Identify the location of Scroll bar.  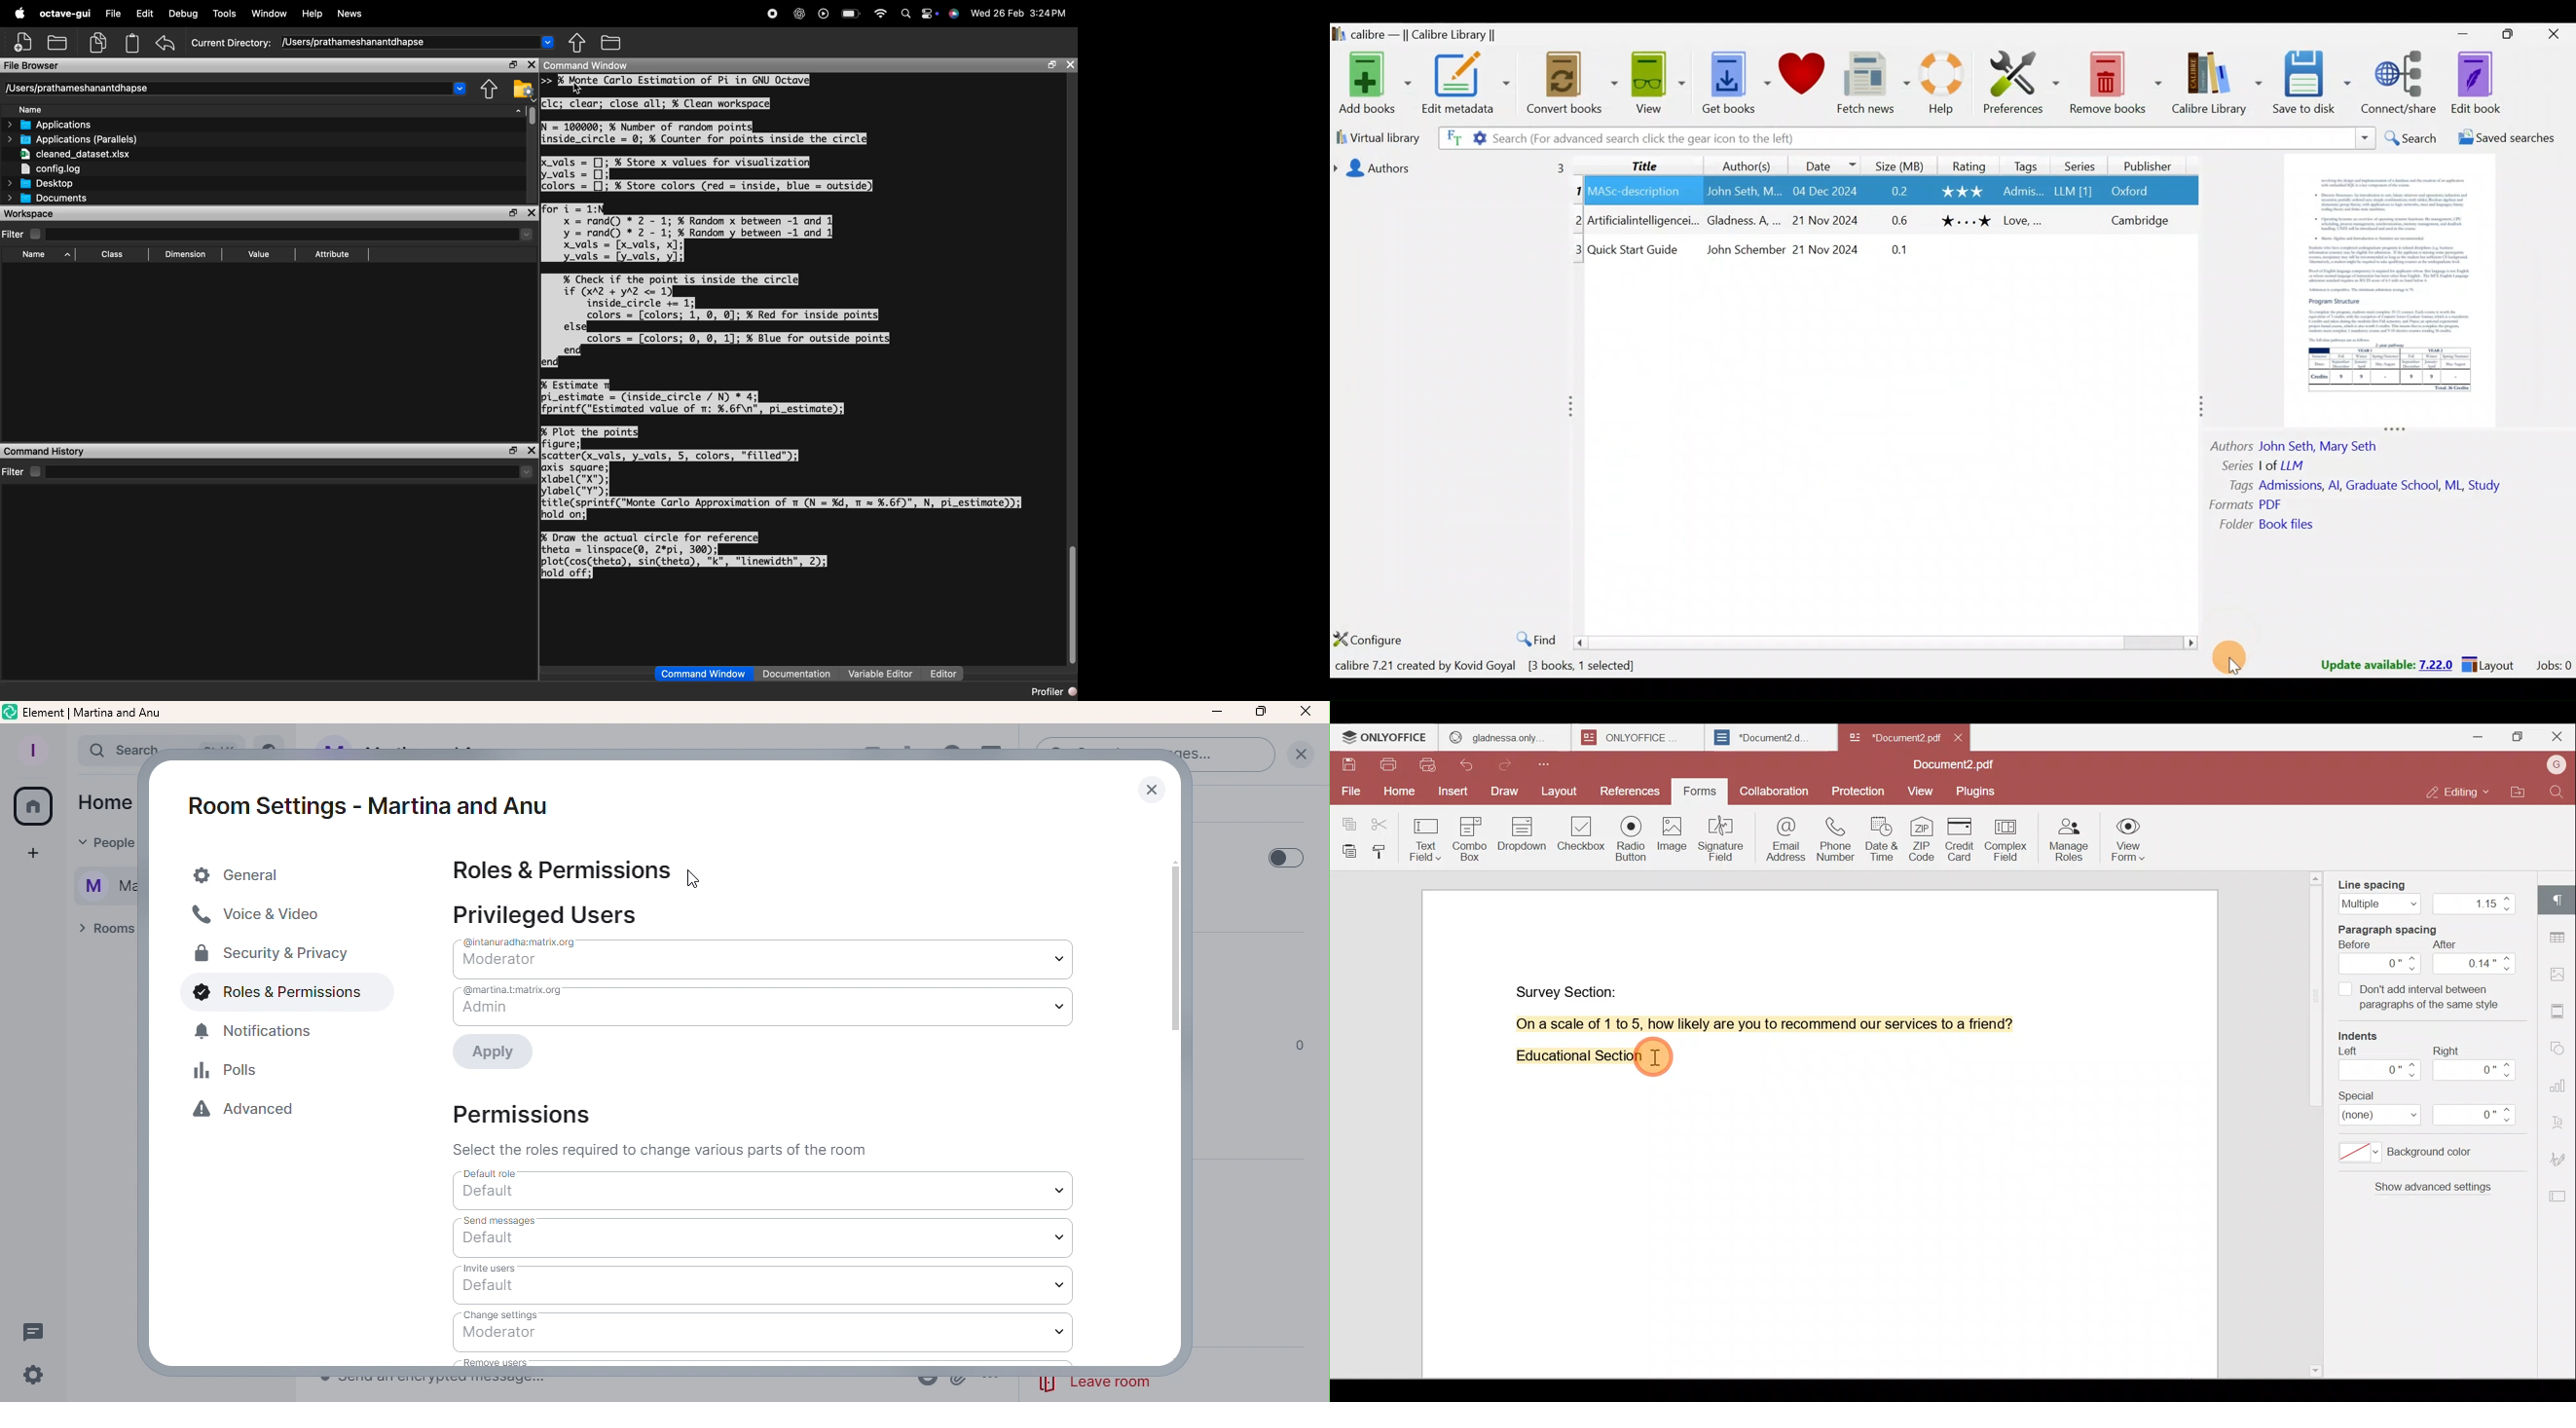
(532, 115).